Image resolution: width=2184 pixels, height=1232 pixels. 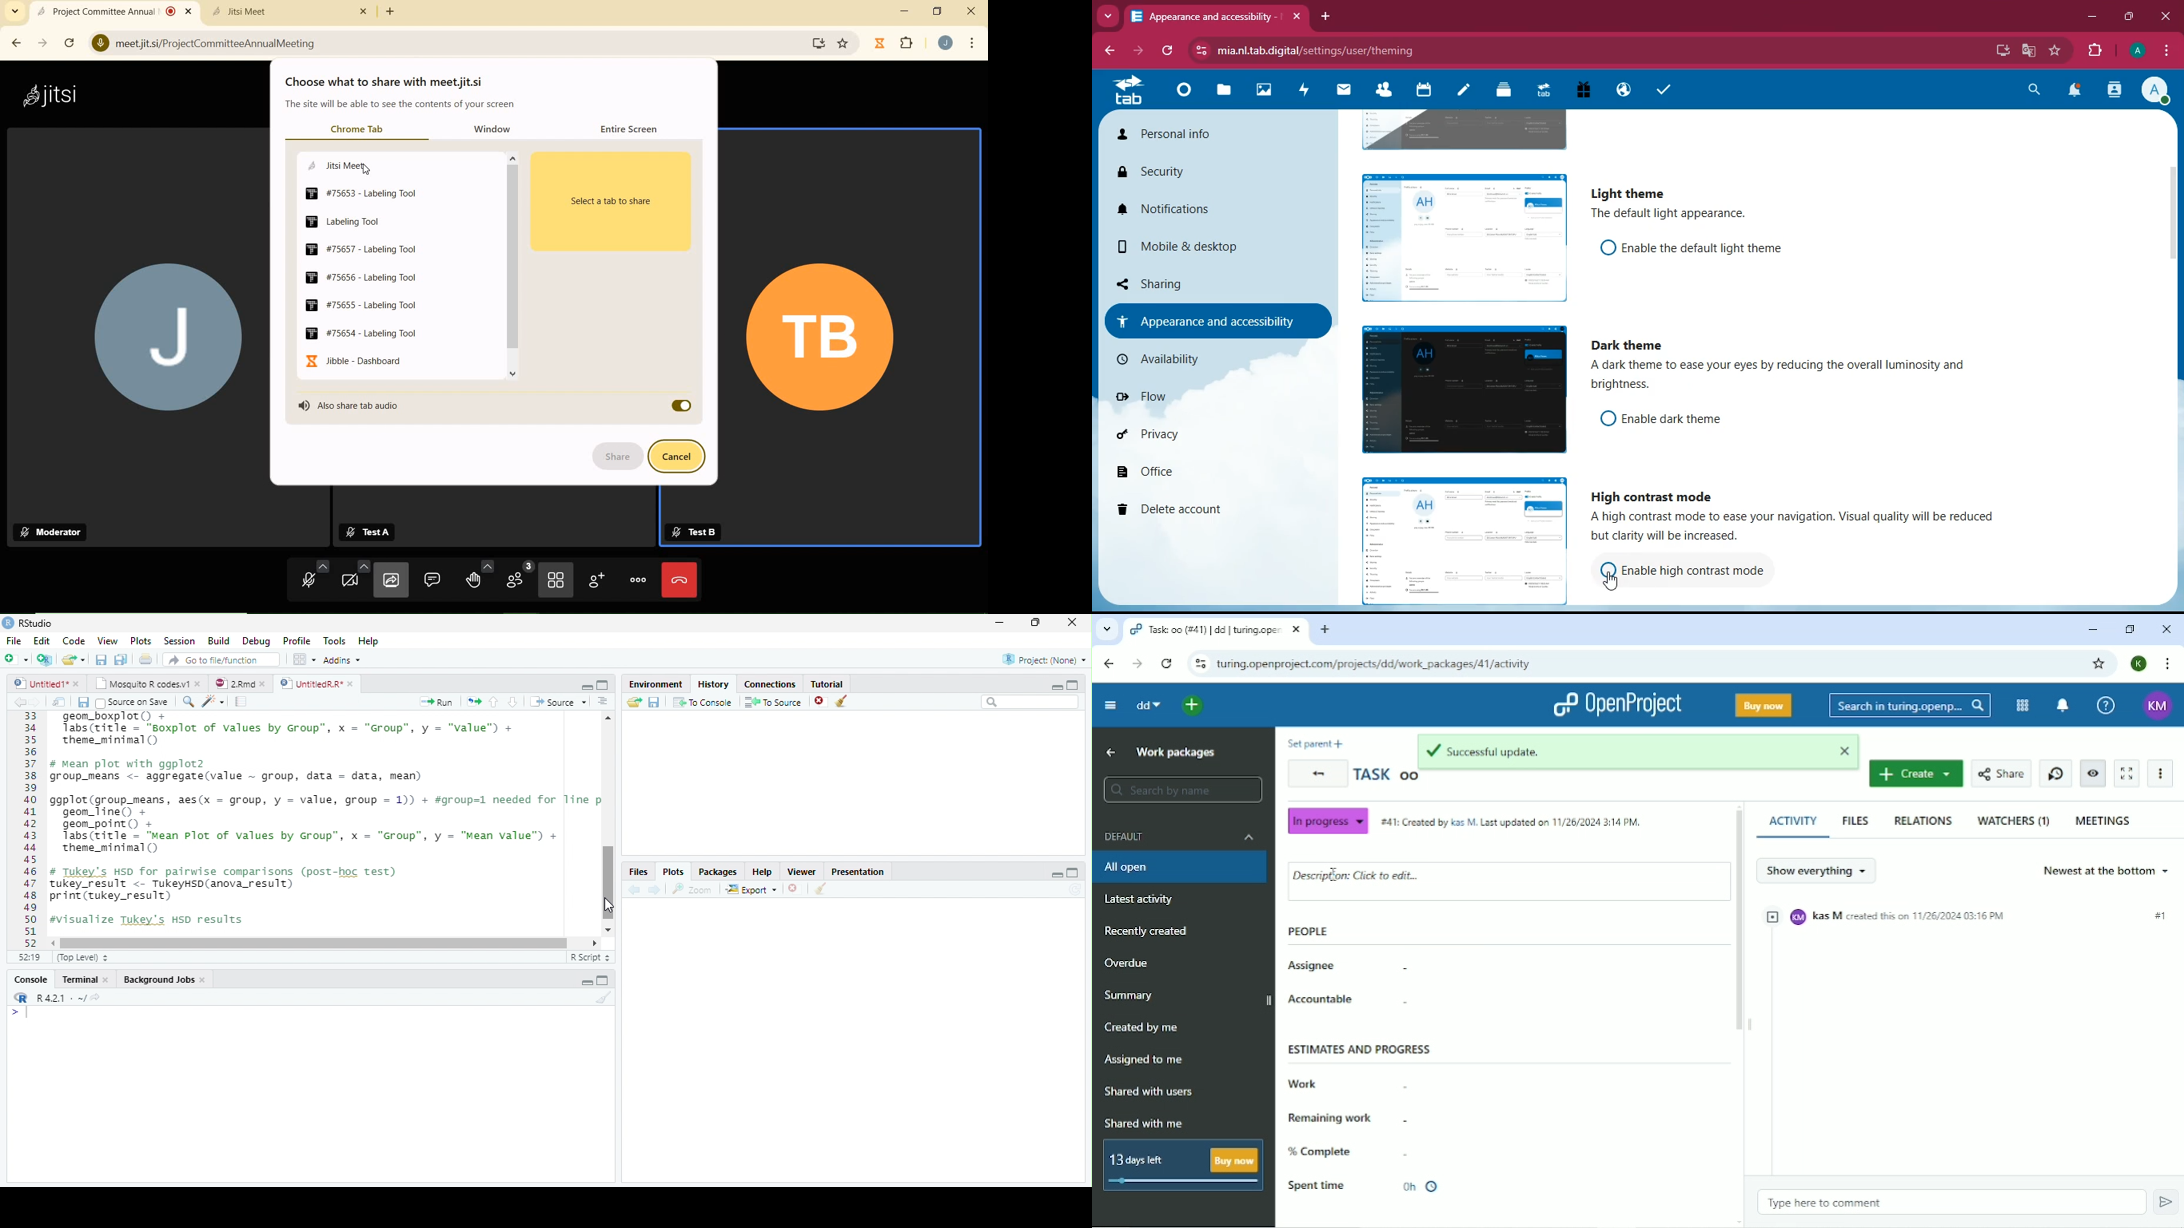 What do you see at coordinates (86, 704) in the screenshot?
I see `Save all` at bounding box center [86, 704].